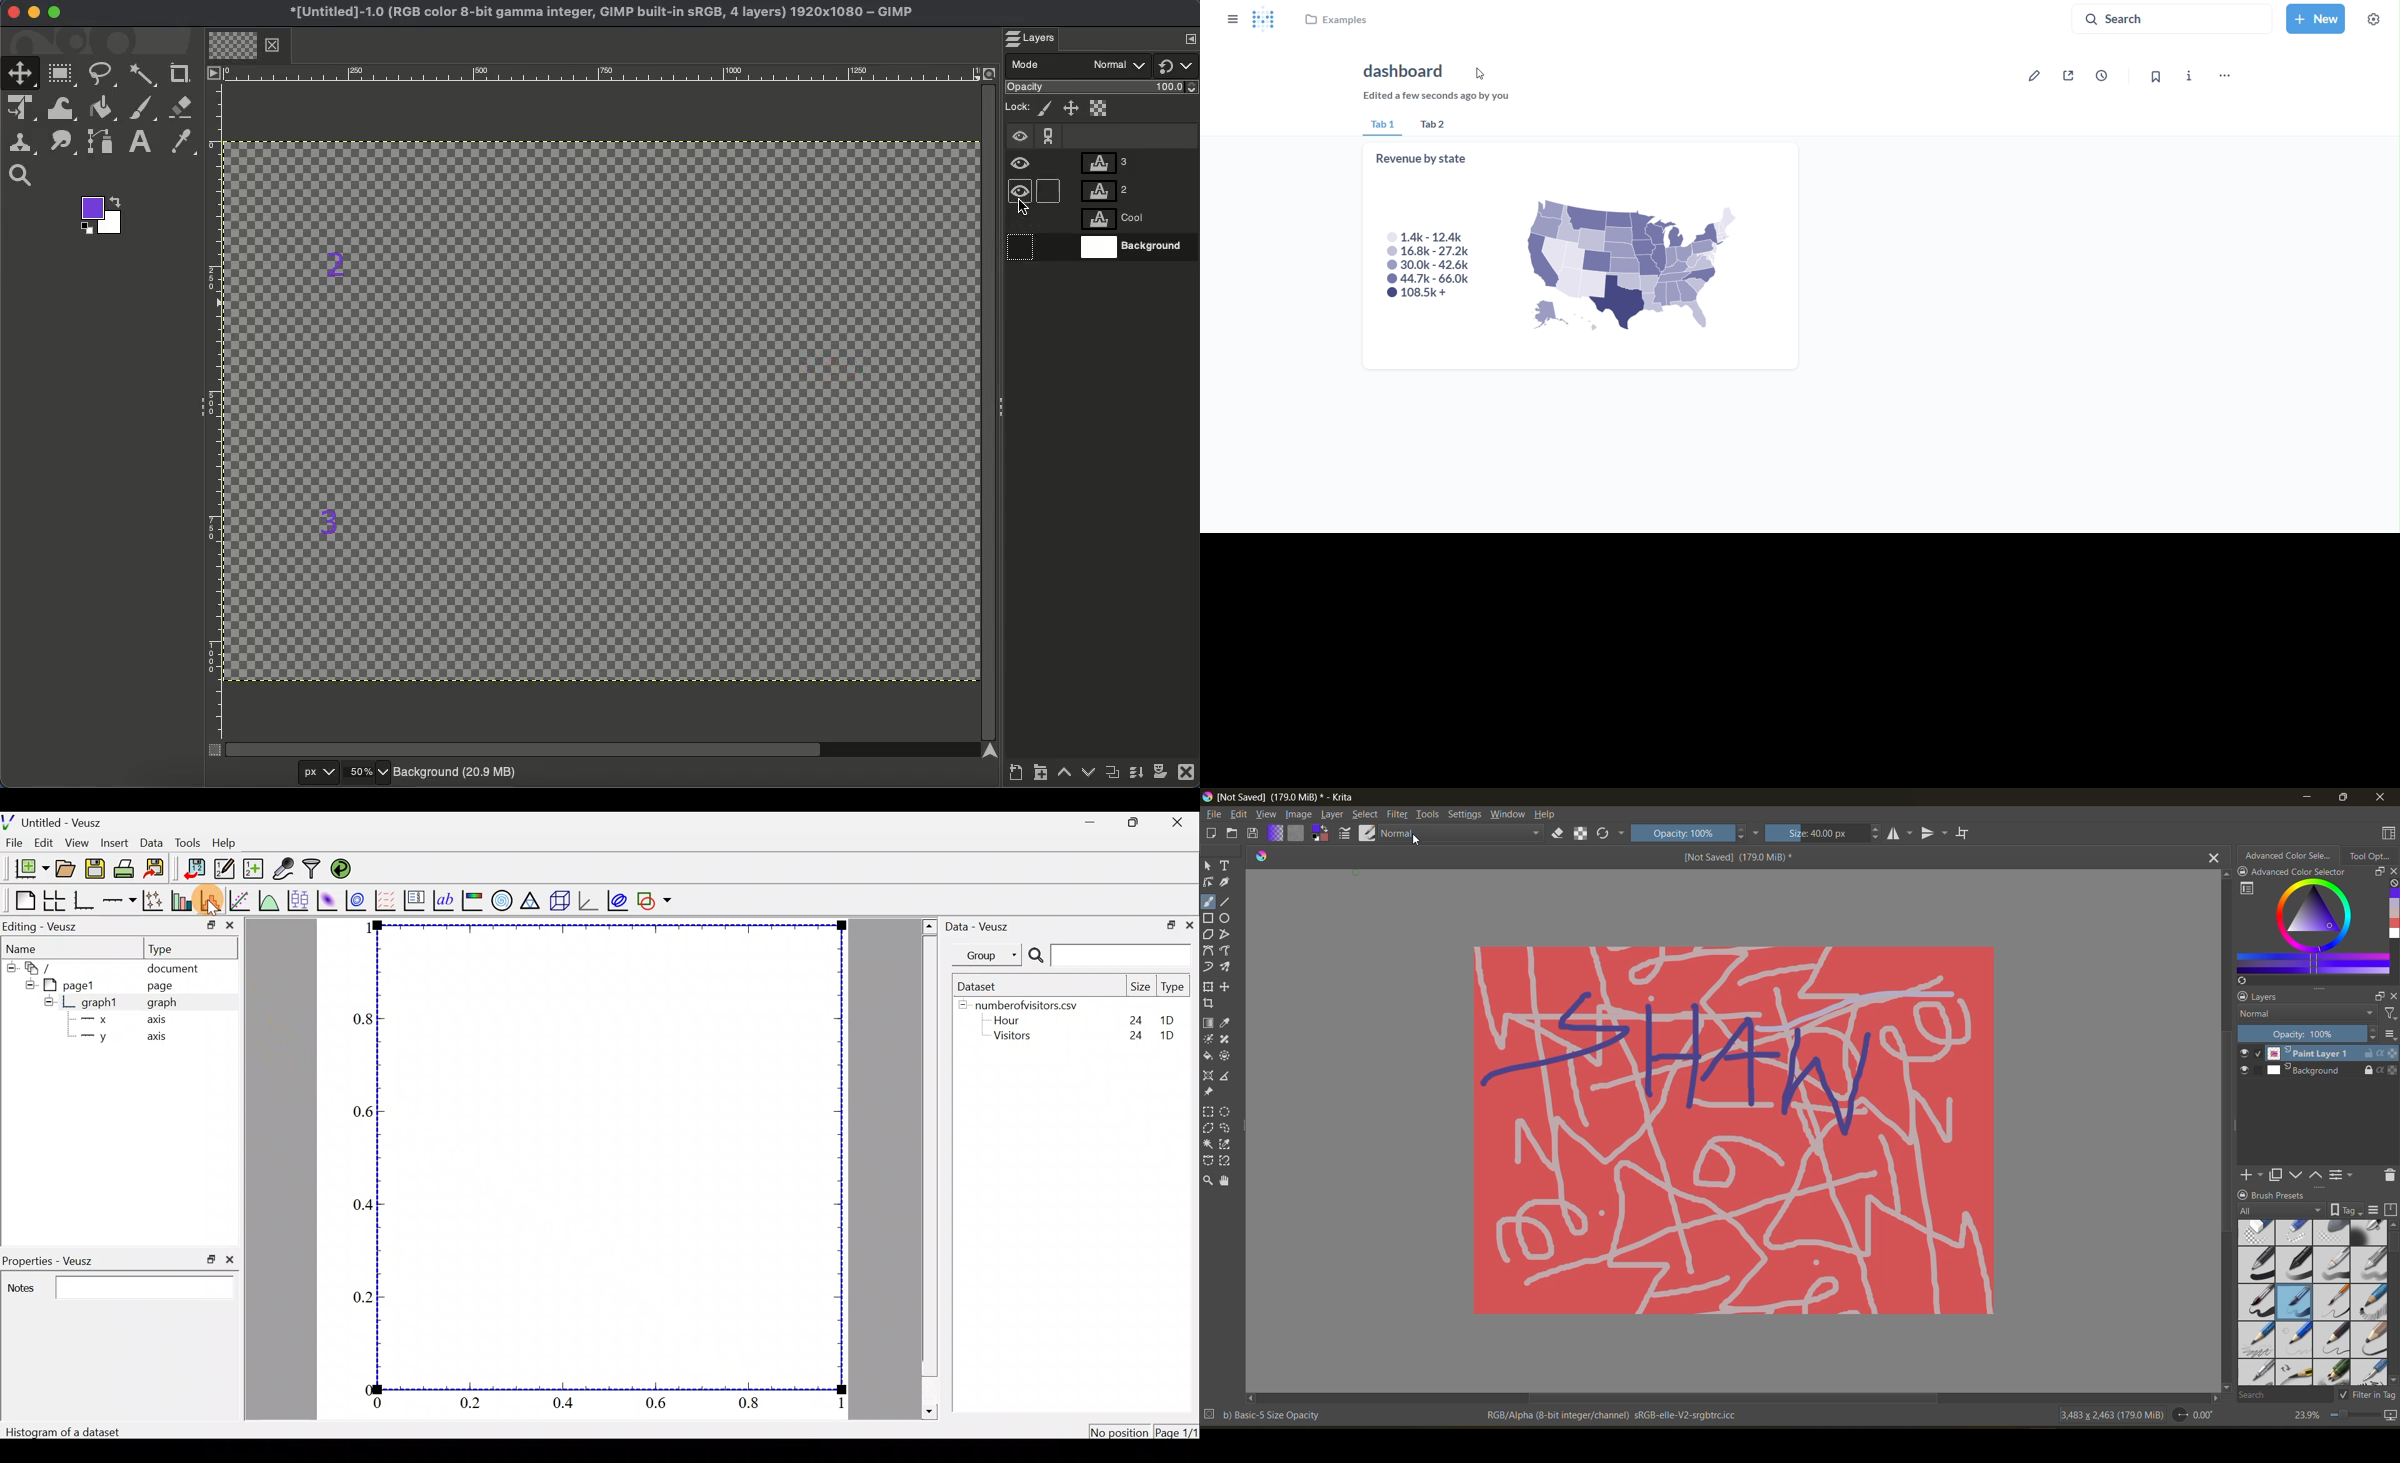  I want to click on bezier curve tool, so click(1208, 950).